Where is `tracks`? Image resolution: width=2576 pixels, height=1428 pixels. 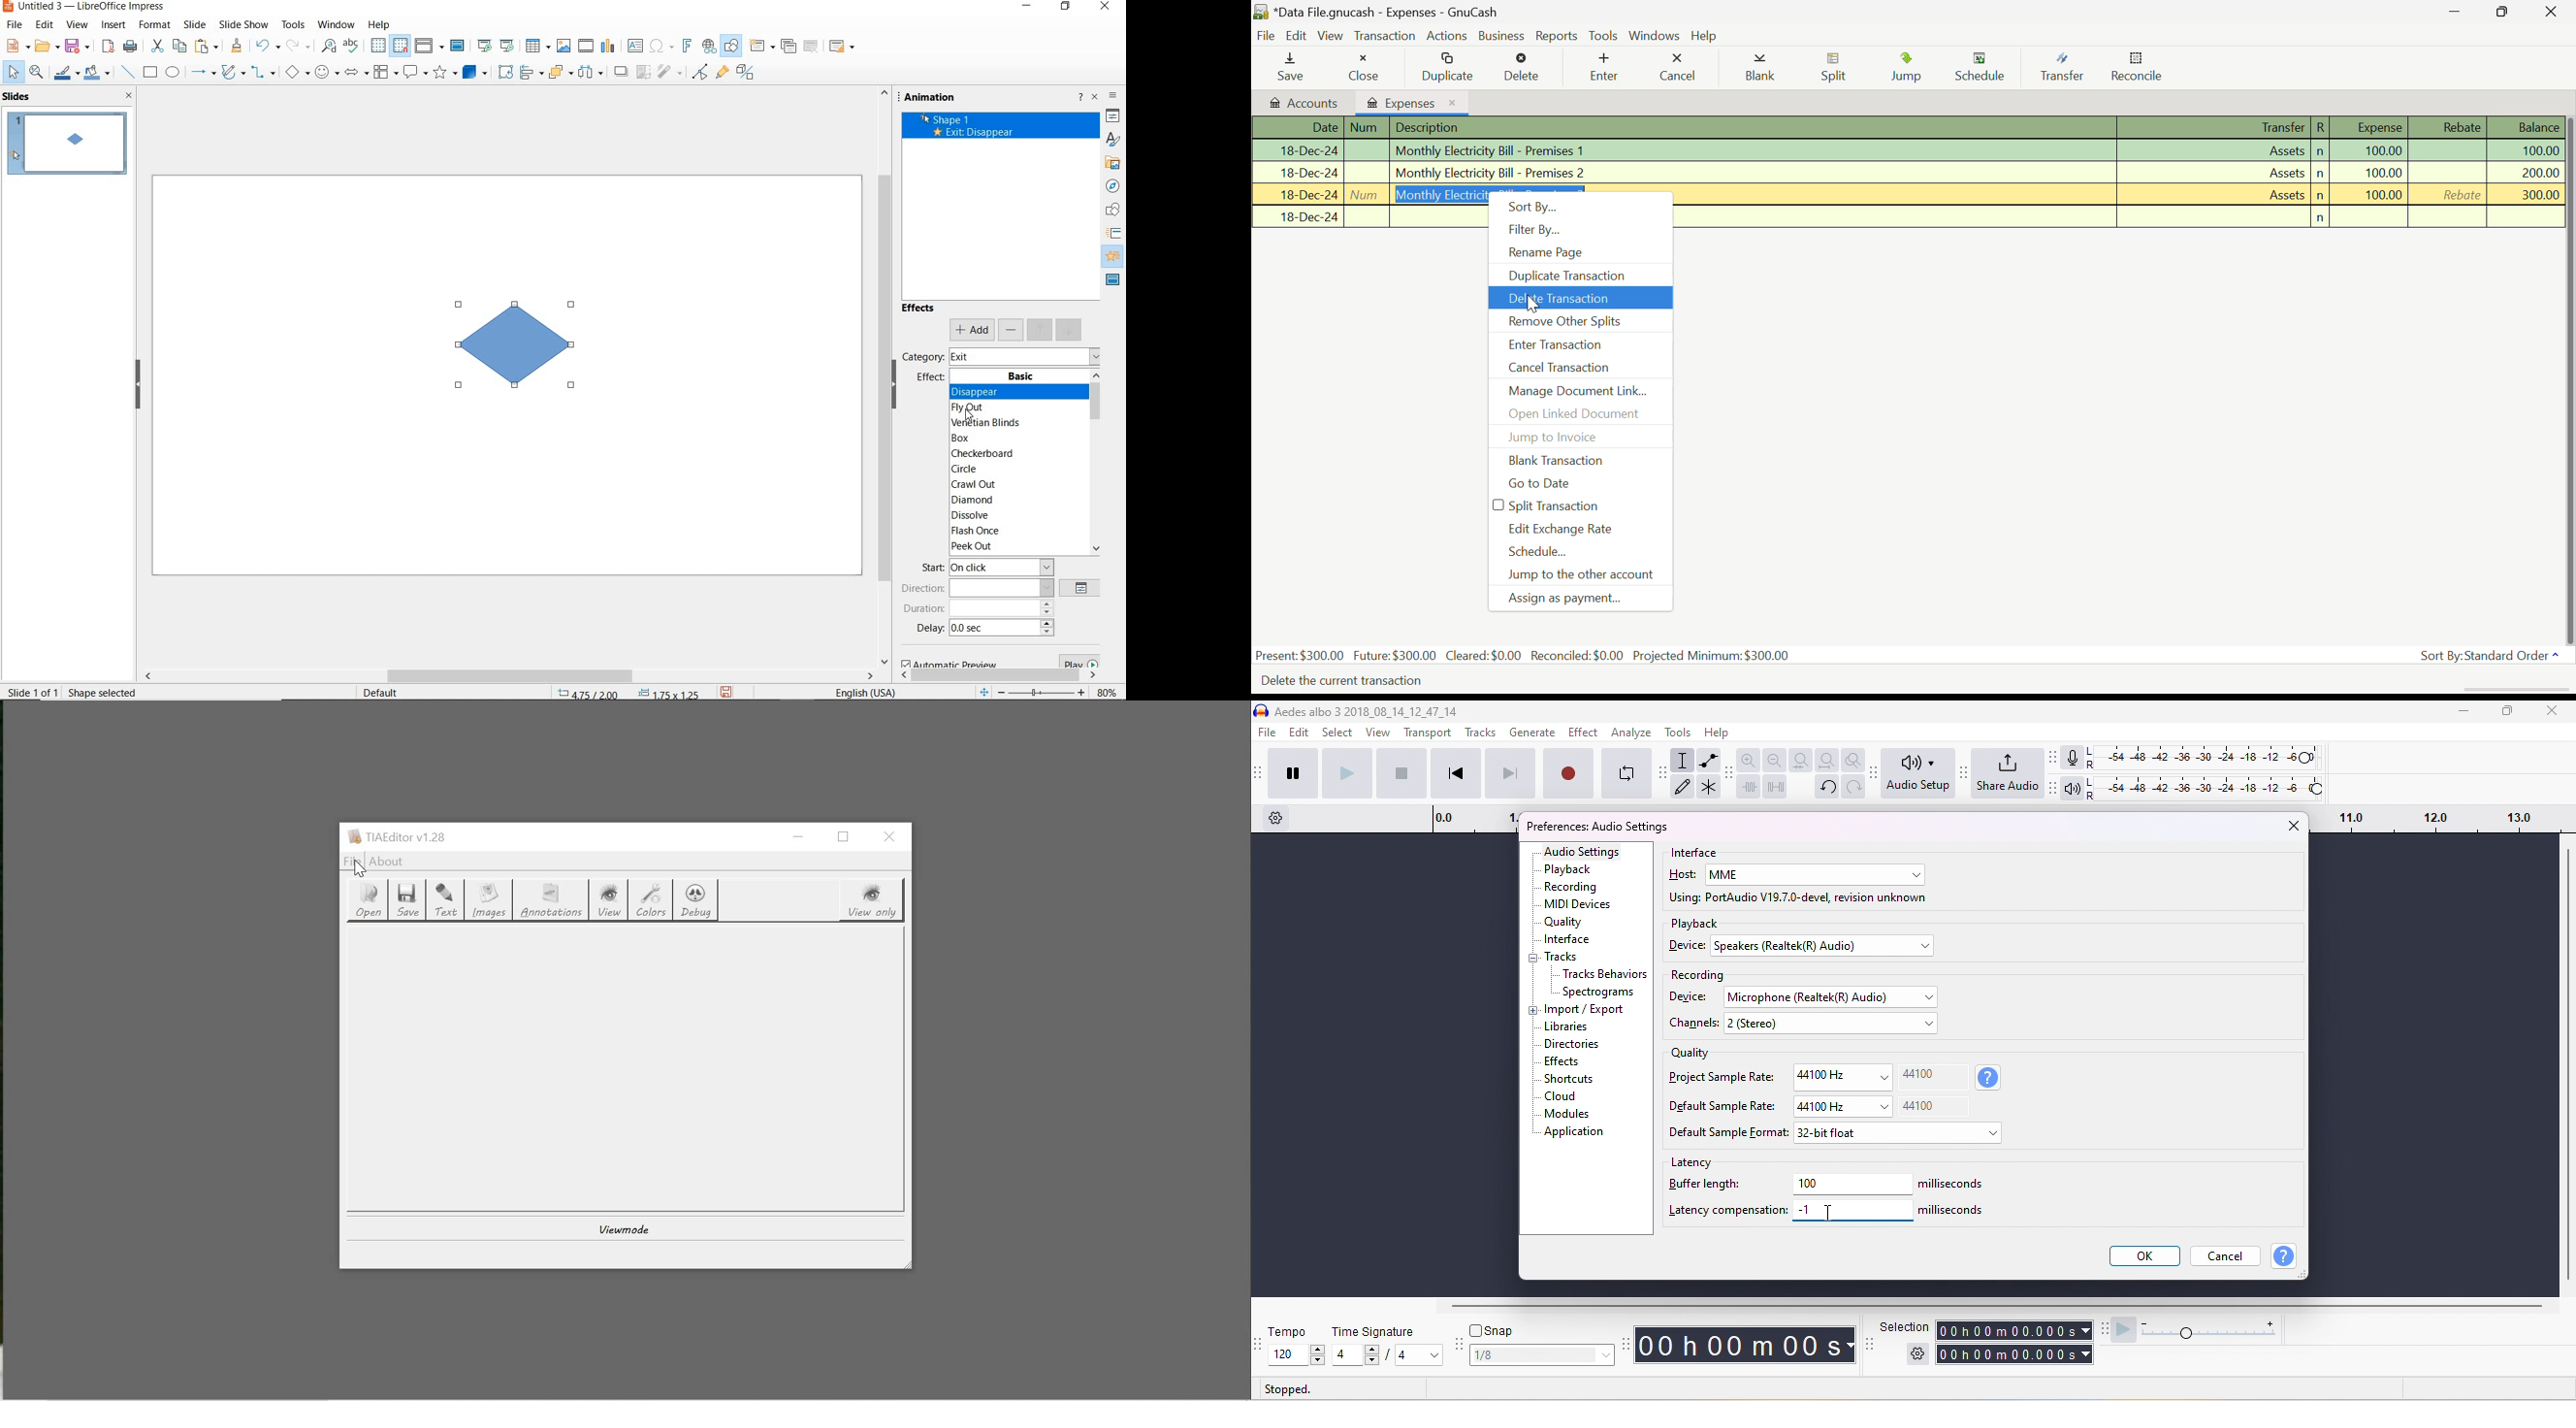
tracks is located at coordinates (1562, 958).